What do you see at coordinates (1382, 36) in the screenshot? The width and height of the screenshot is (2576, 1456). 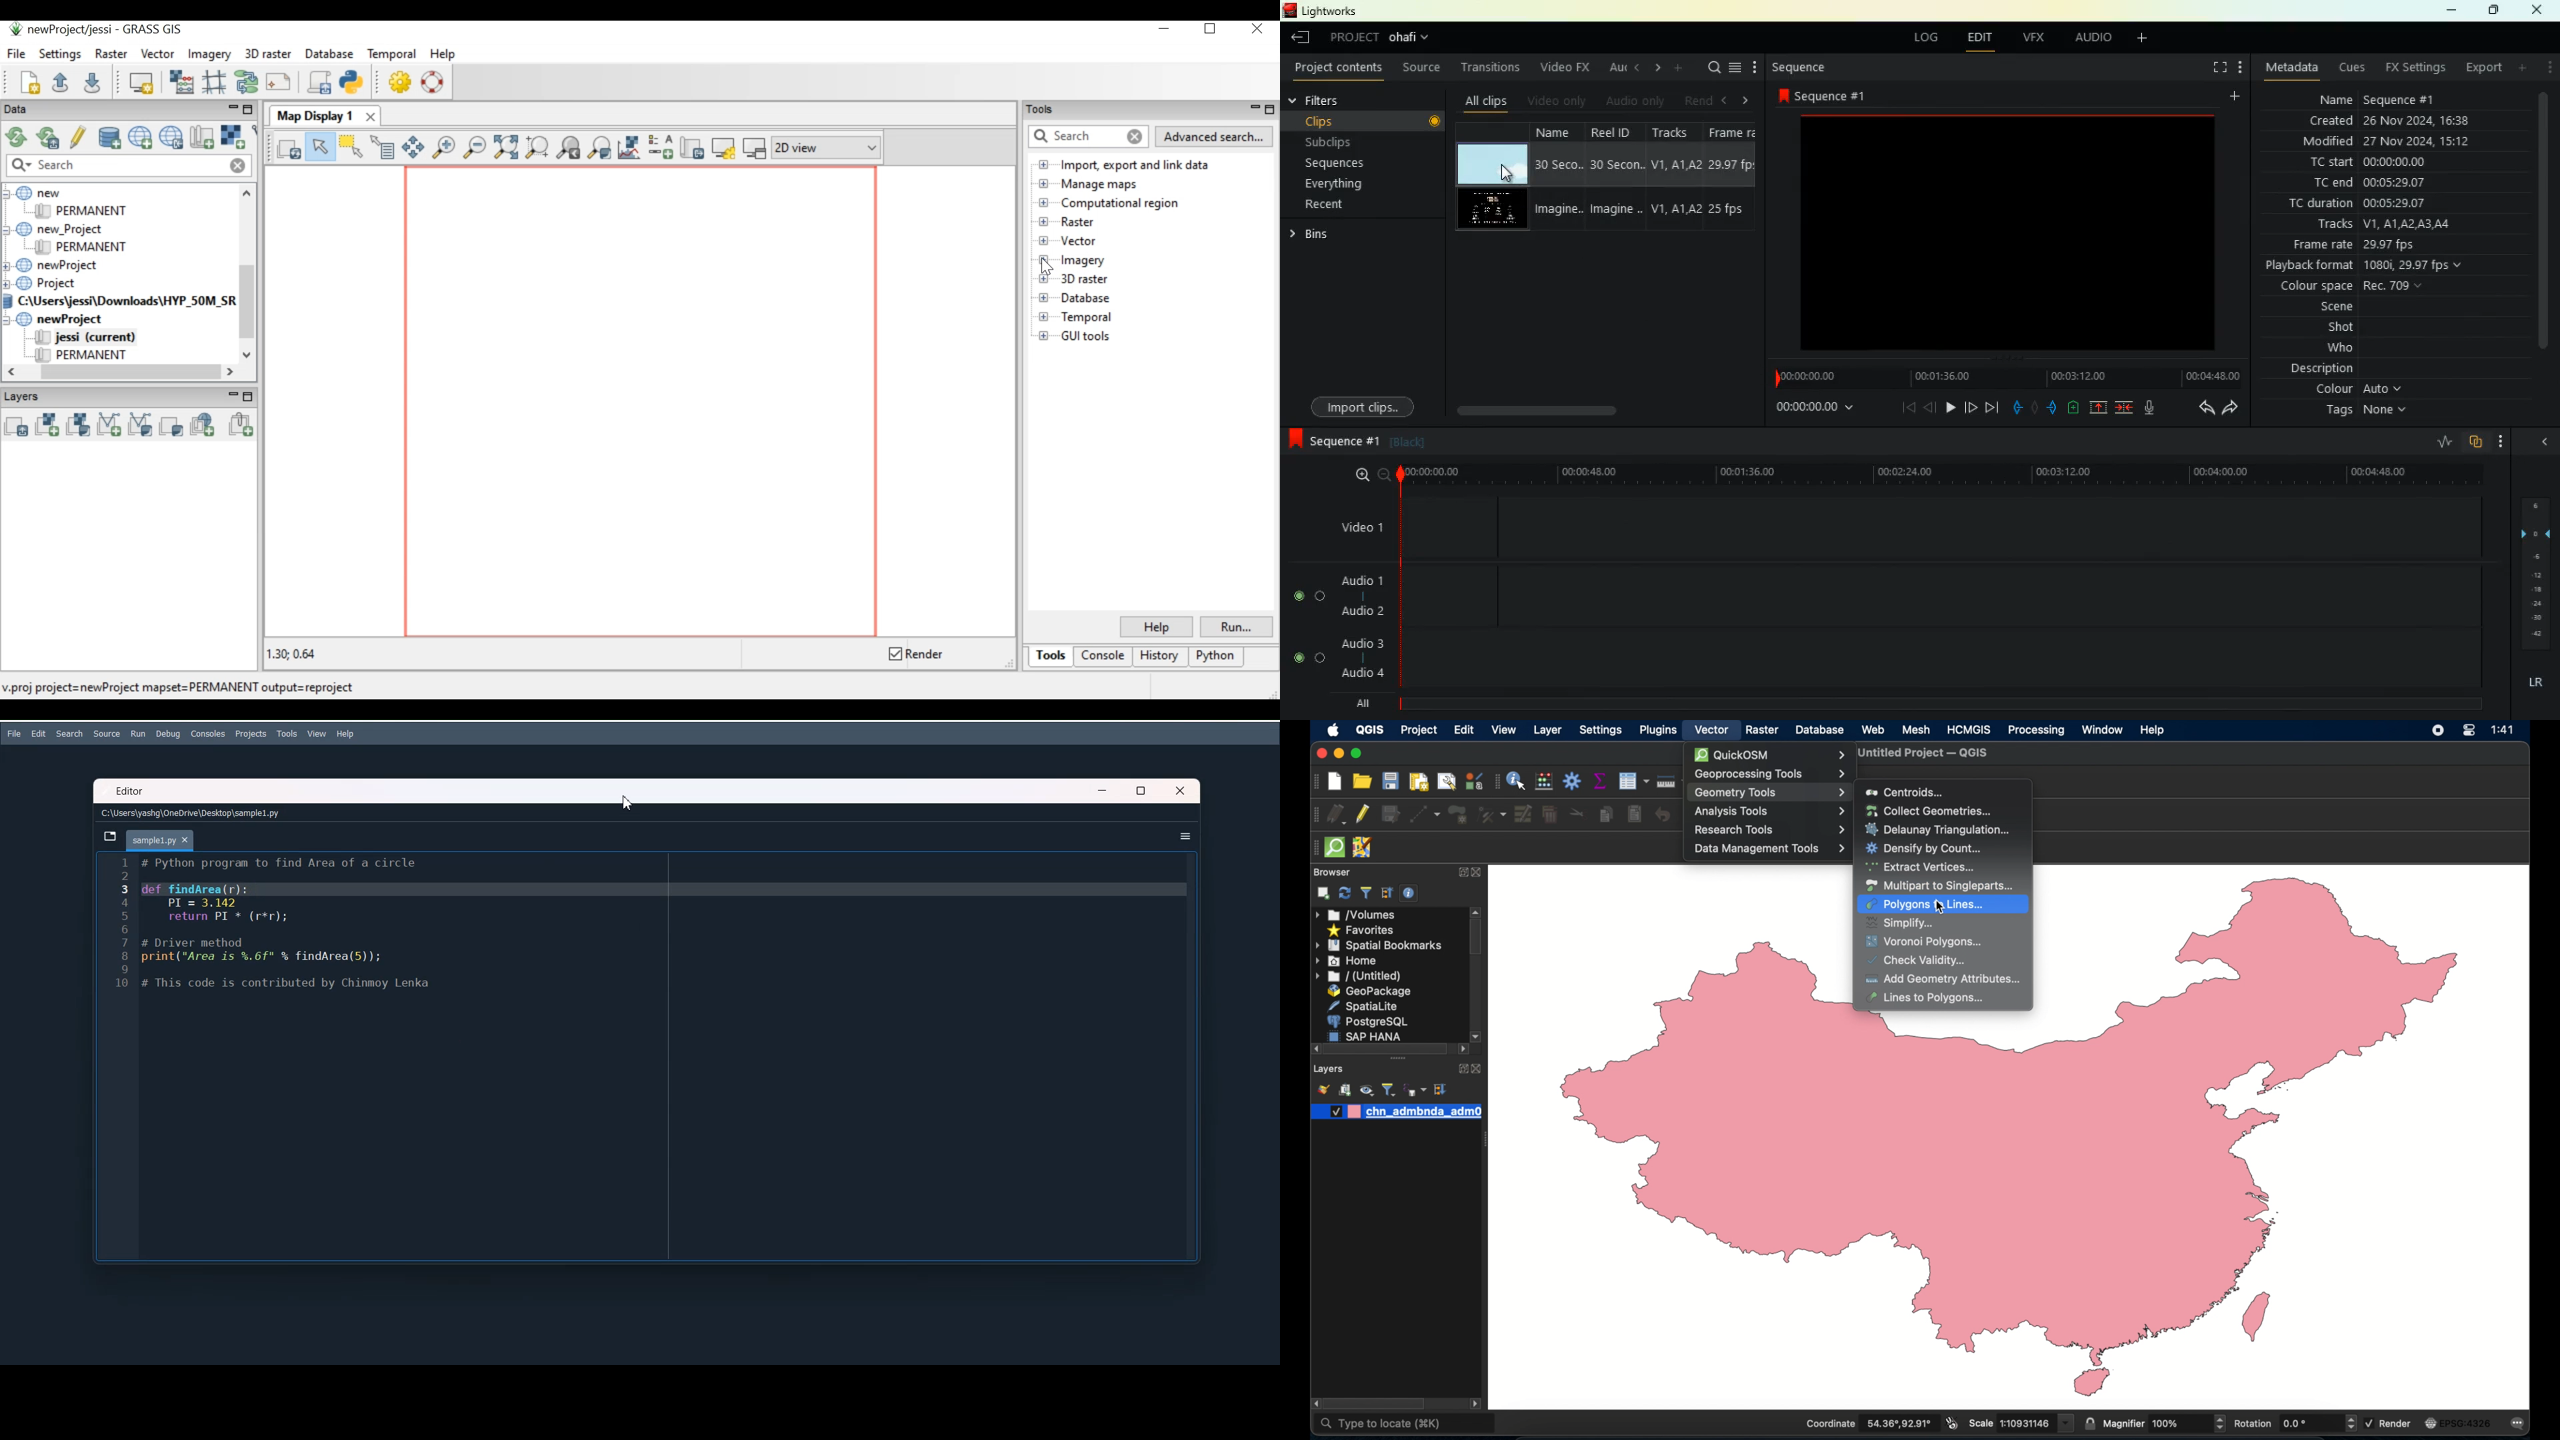 I see `project selected` at bounding box center [1382, 36].